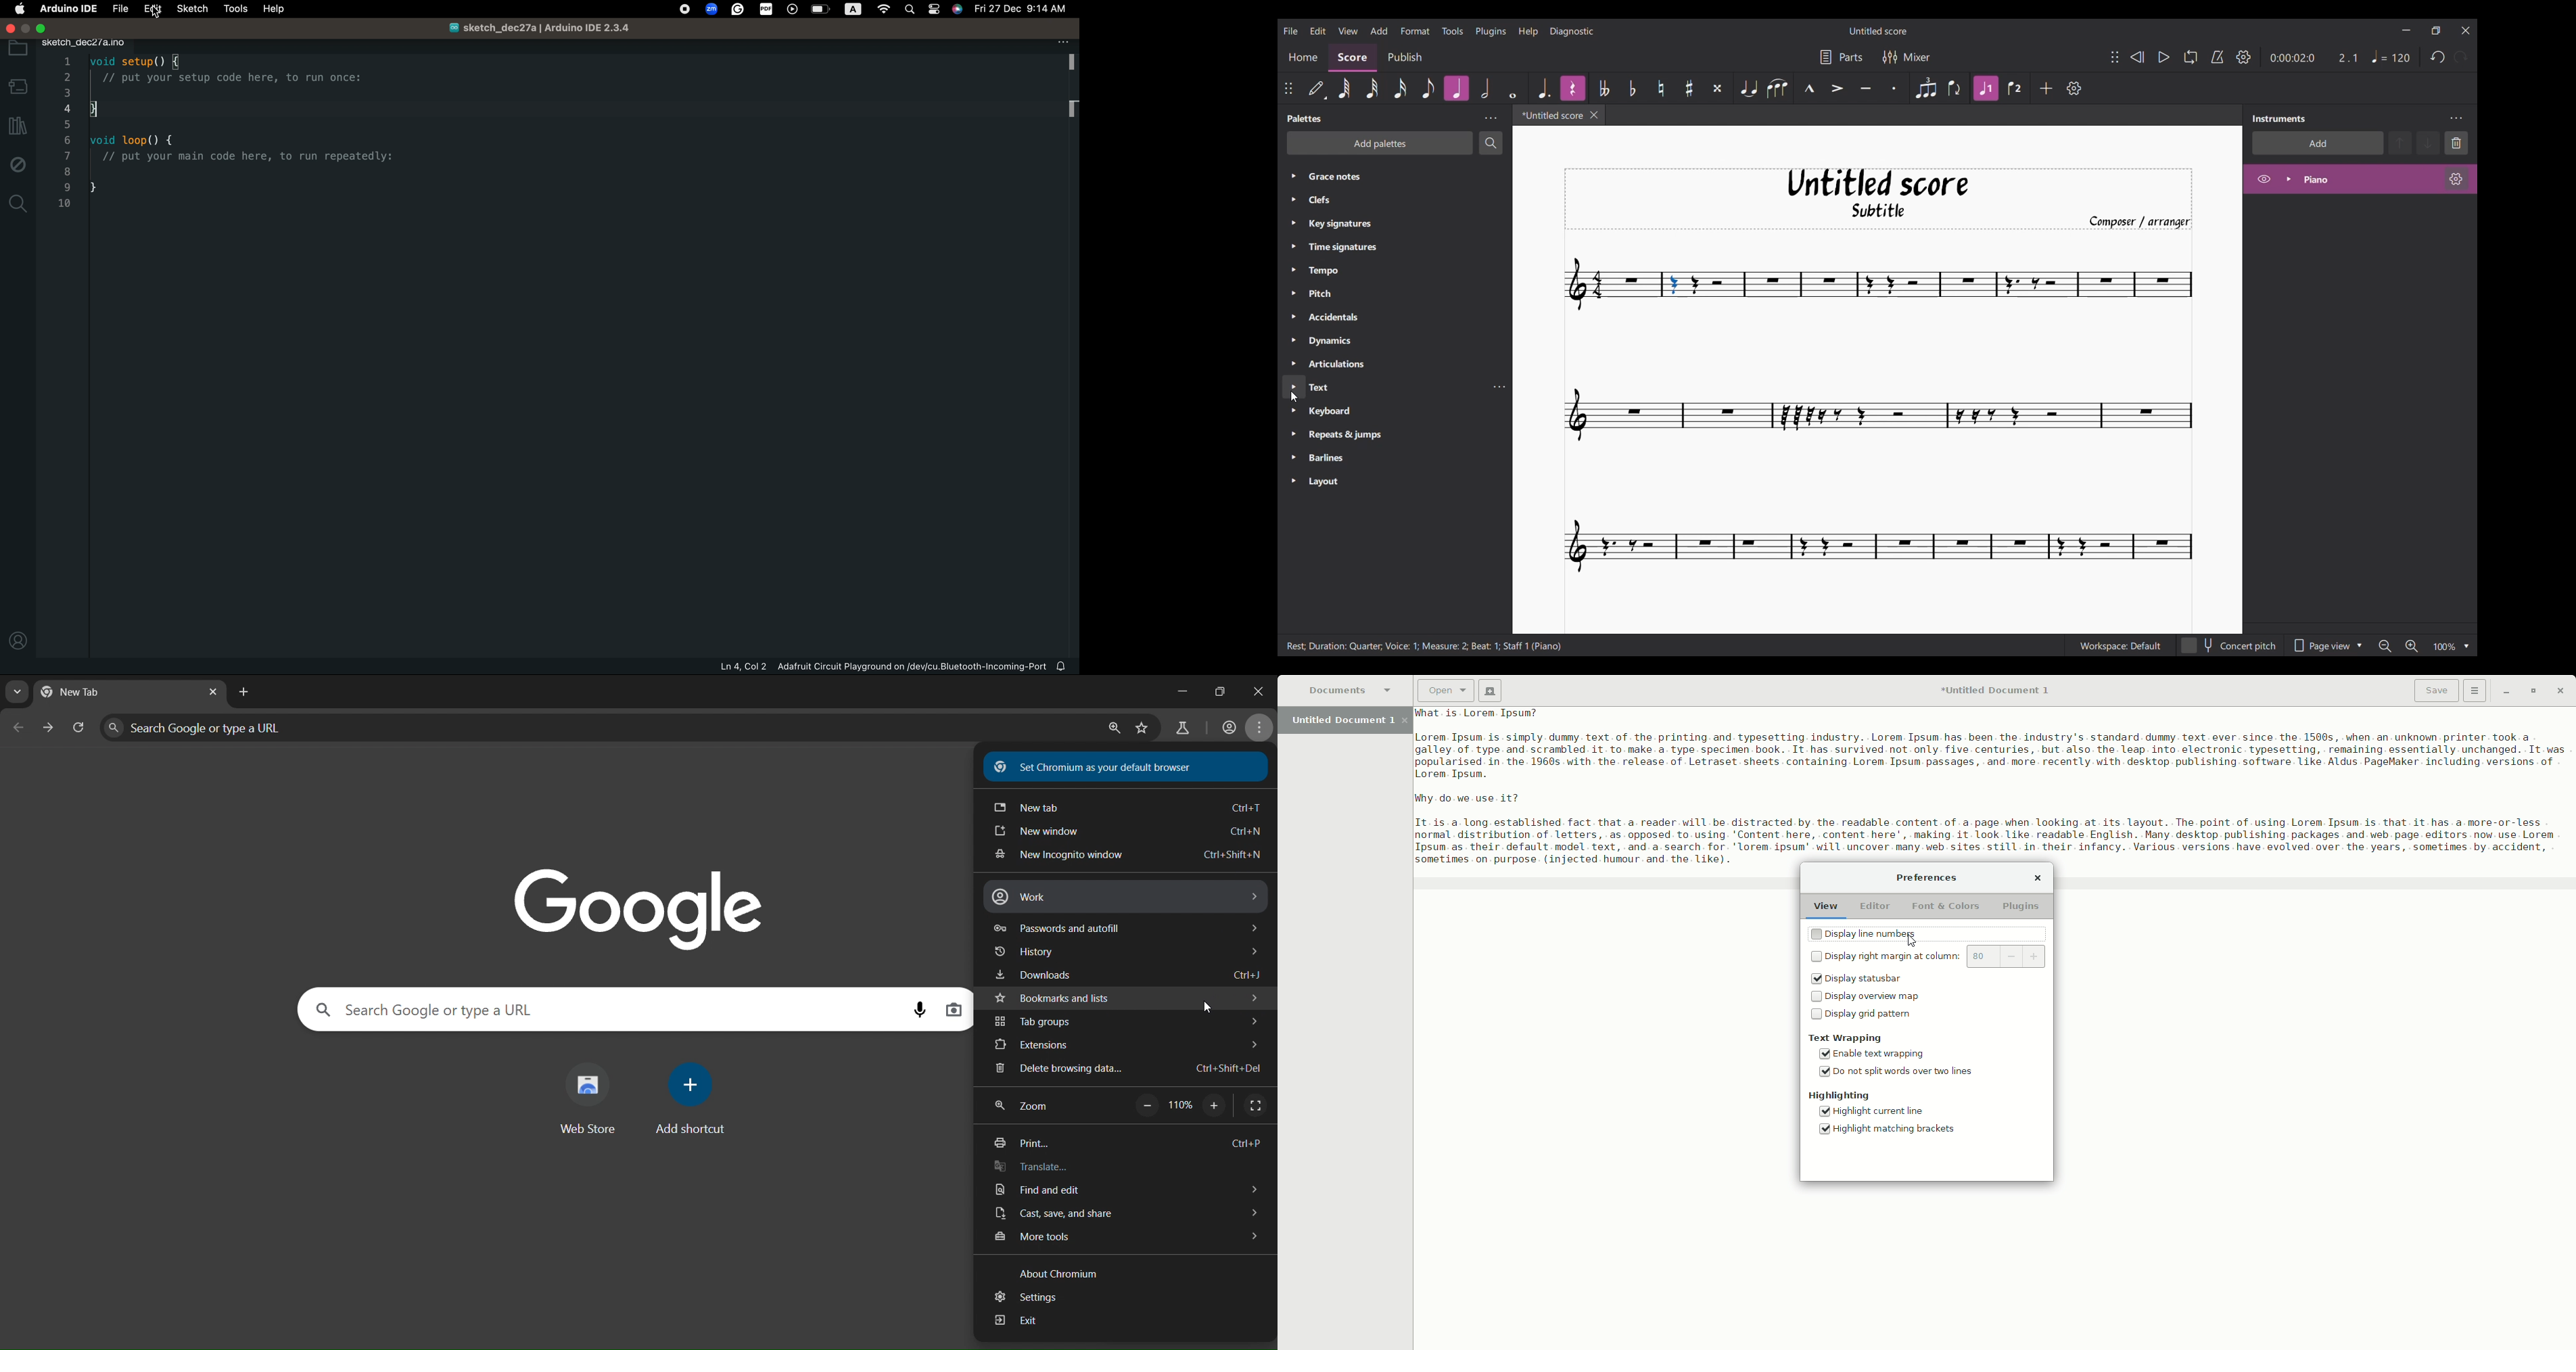  What do you see at coordinates (1318, 31) in the screenshot?
I see `Edit menu` at bounding box center [1318, 31].